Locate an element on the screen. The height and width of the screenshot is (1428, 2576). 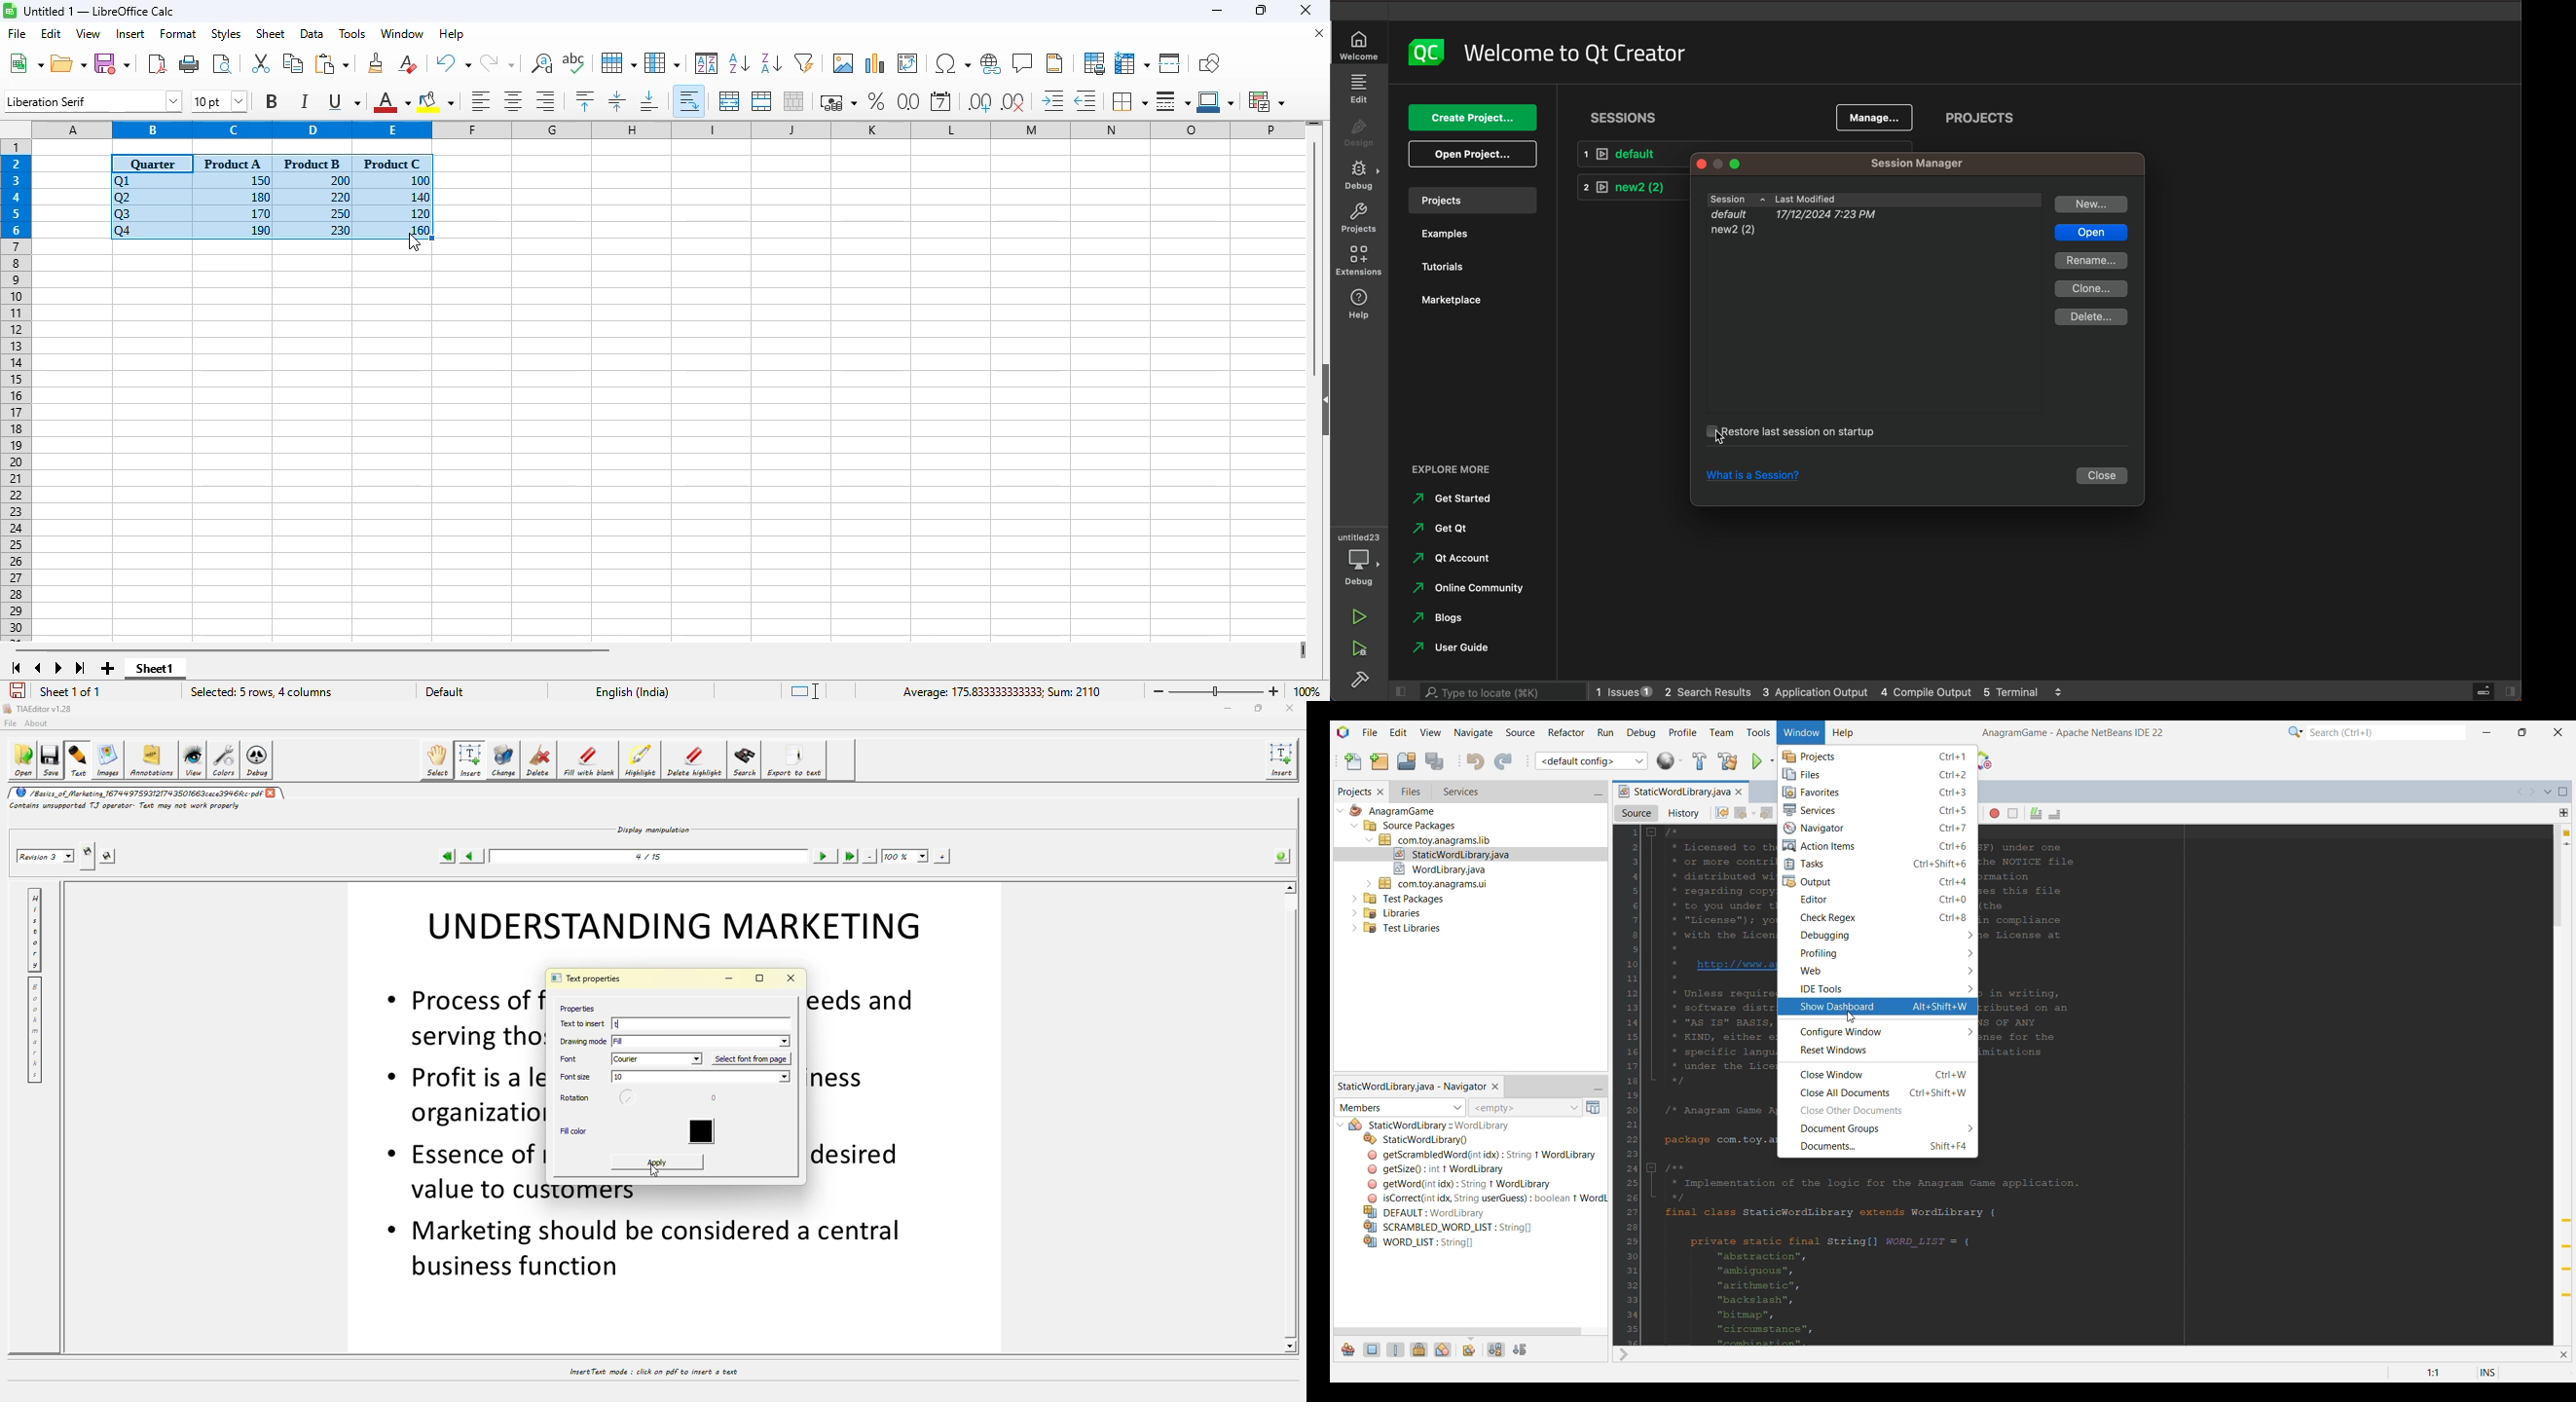
Minimize window group is located at coordinates (1598, 1087).